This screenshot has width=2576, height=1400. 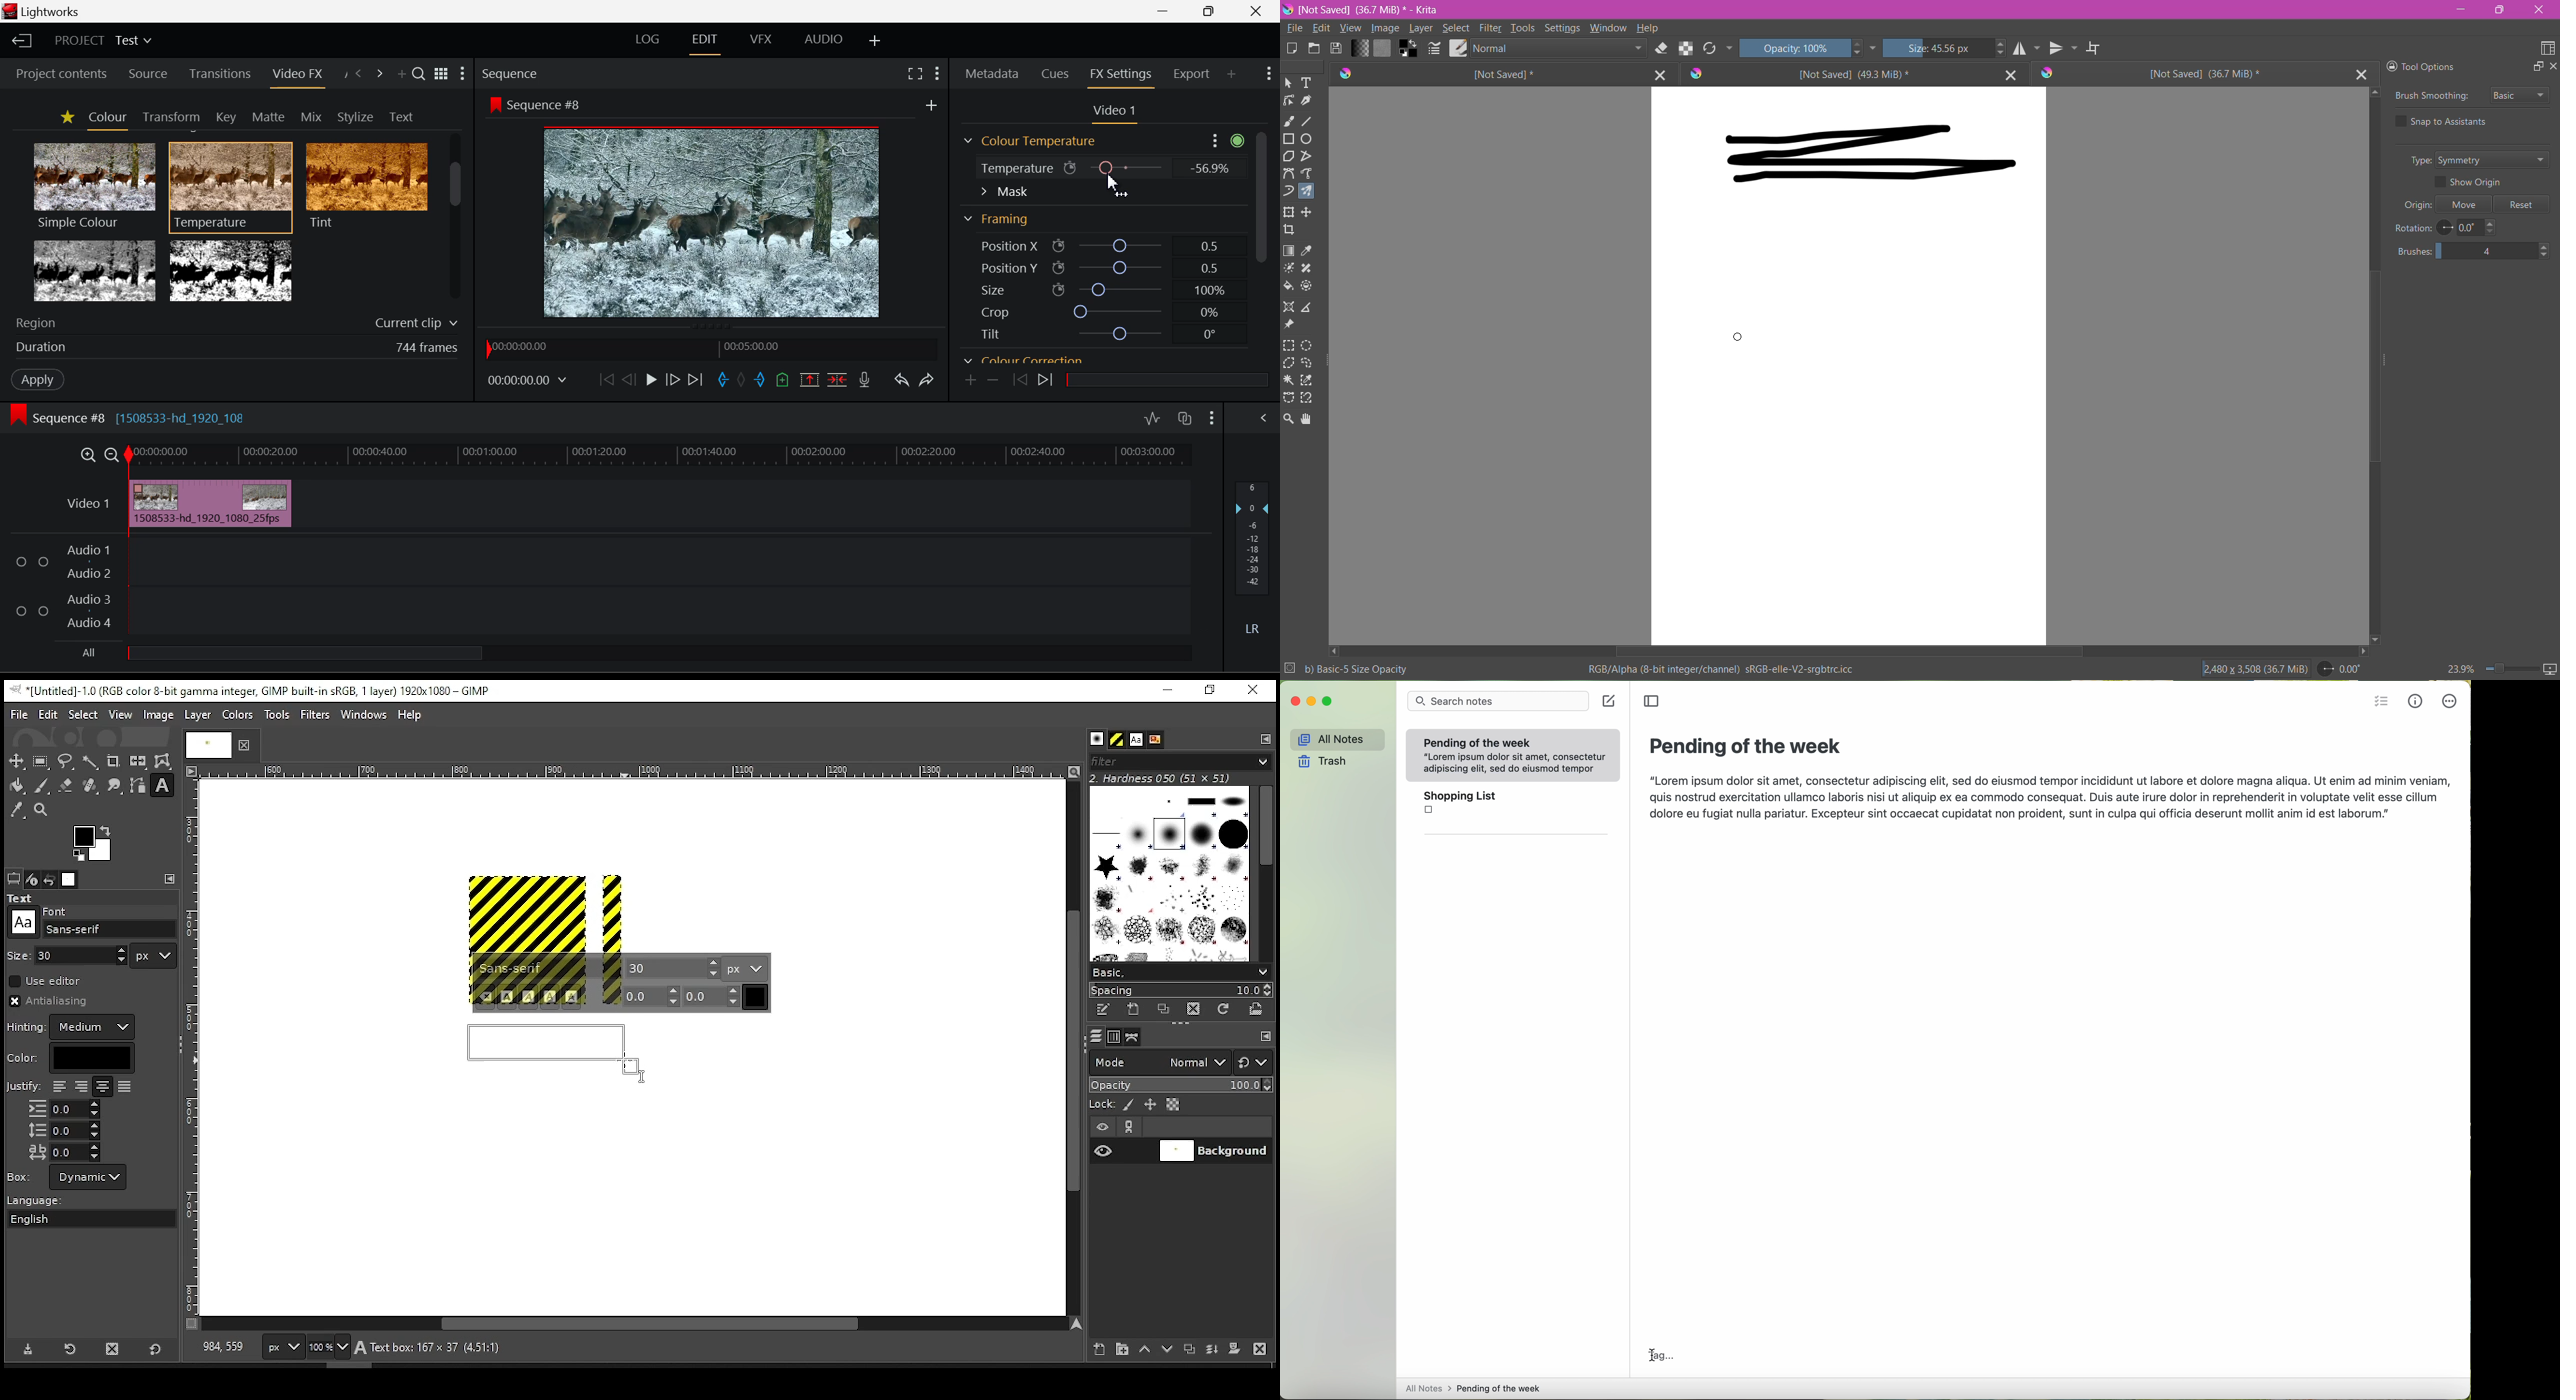 What do you see at coordinates (754, 346) in the screenshot?
I see `00:05:00.00` at bounding box center [754, 346].